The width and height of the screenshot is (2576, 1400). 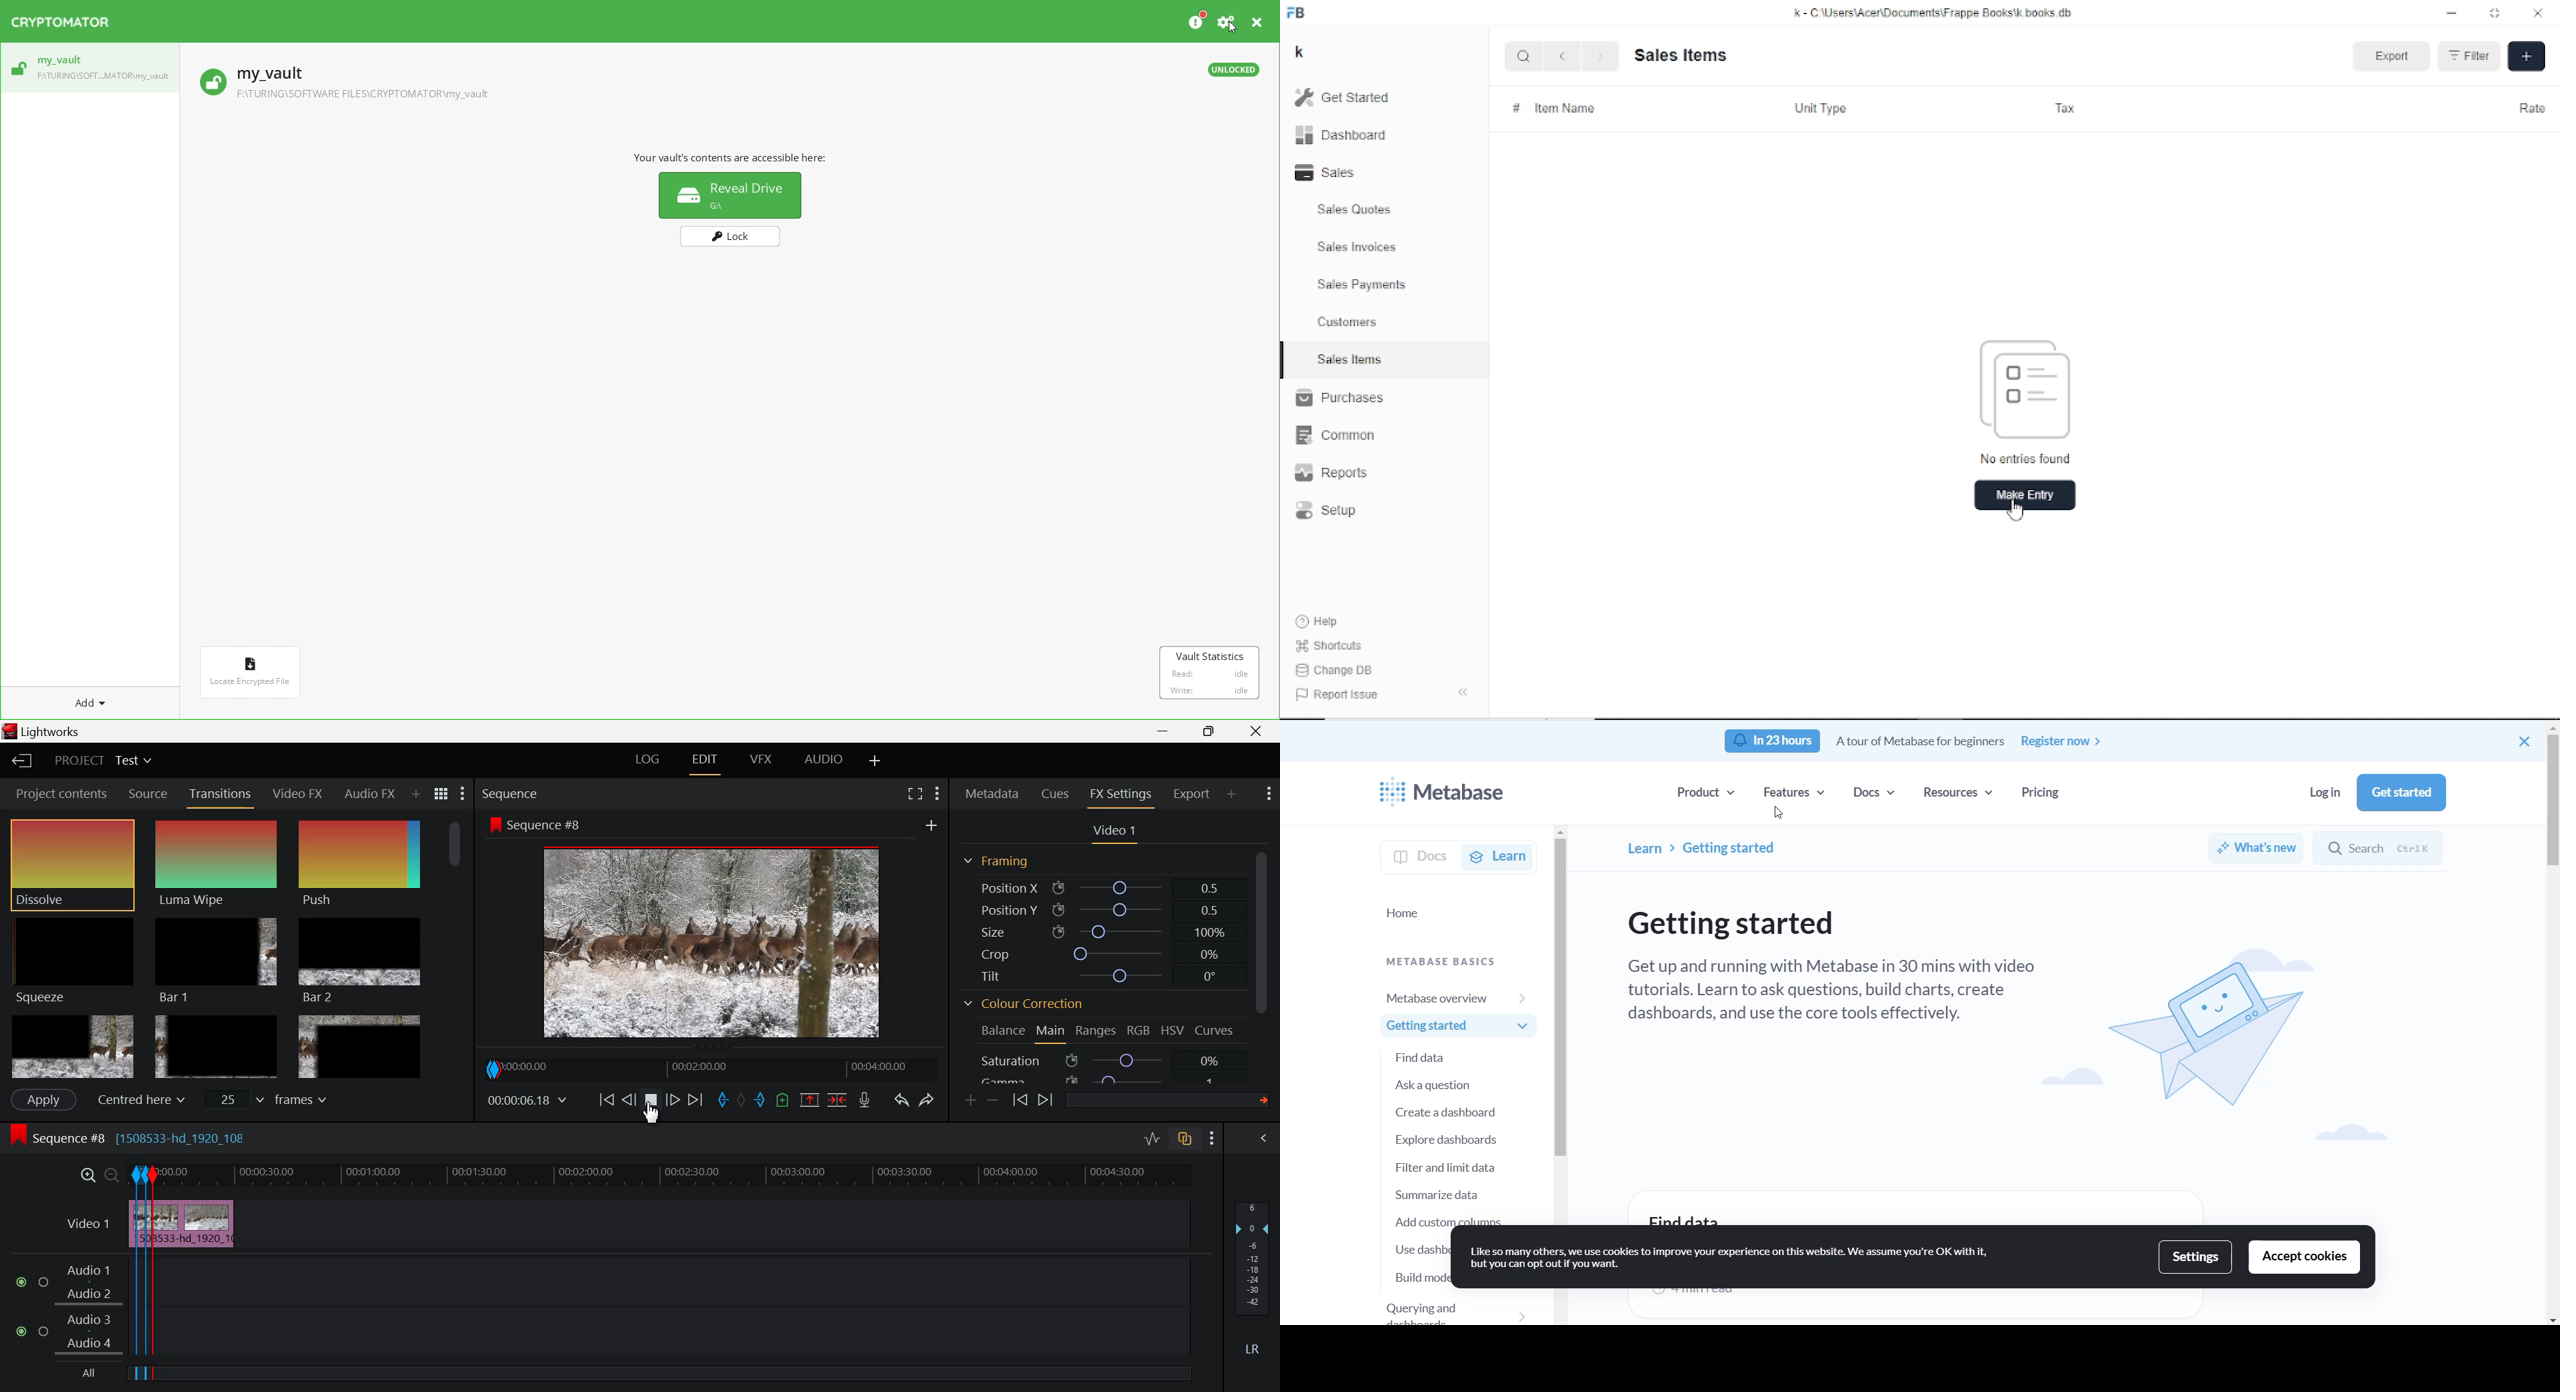 I want to click on Vault Statistics, so click(x=1212, y=674).